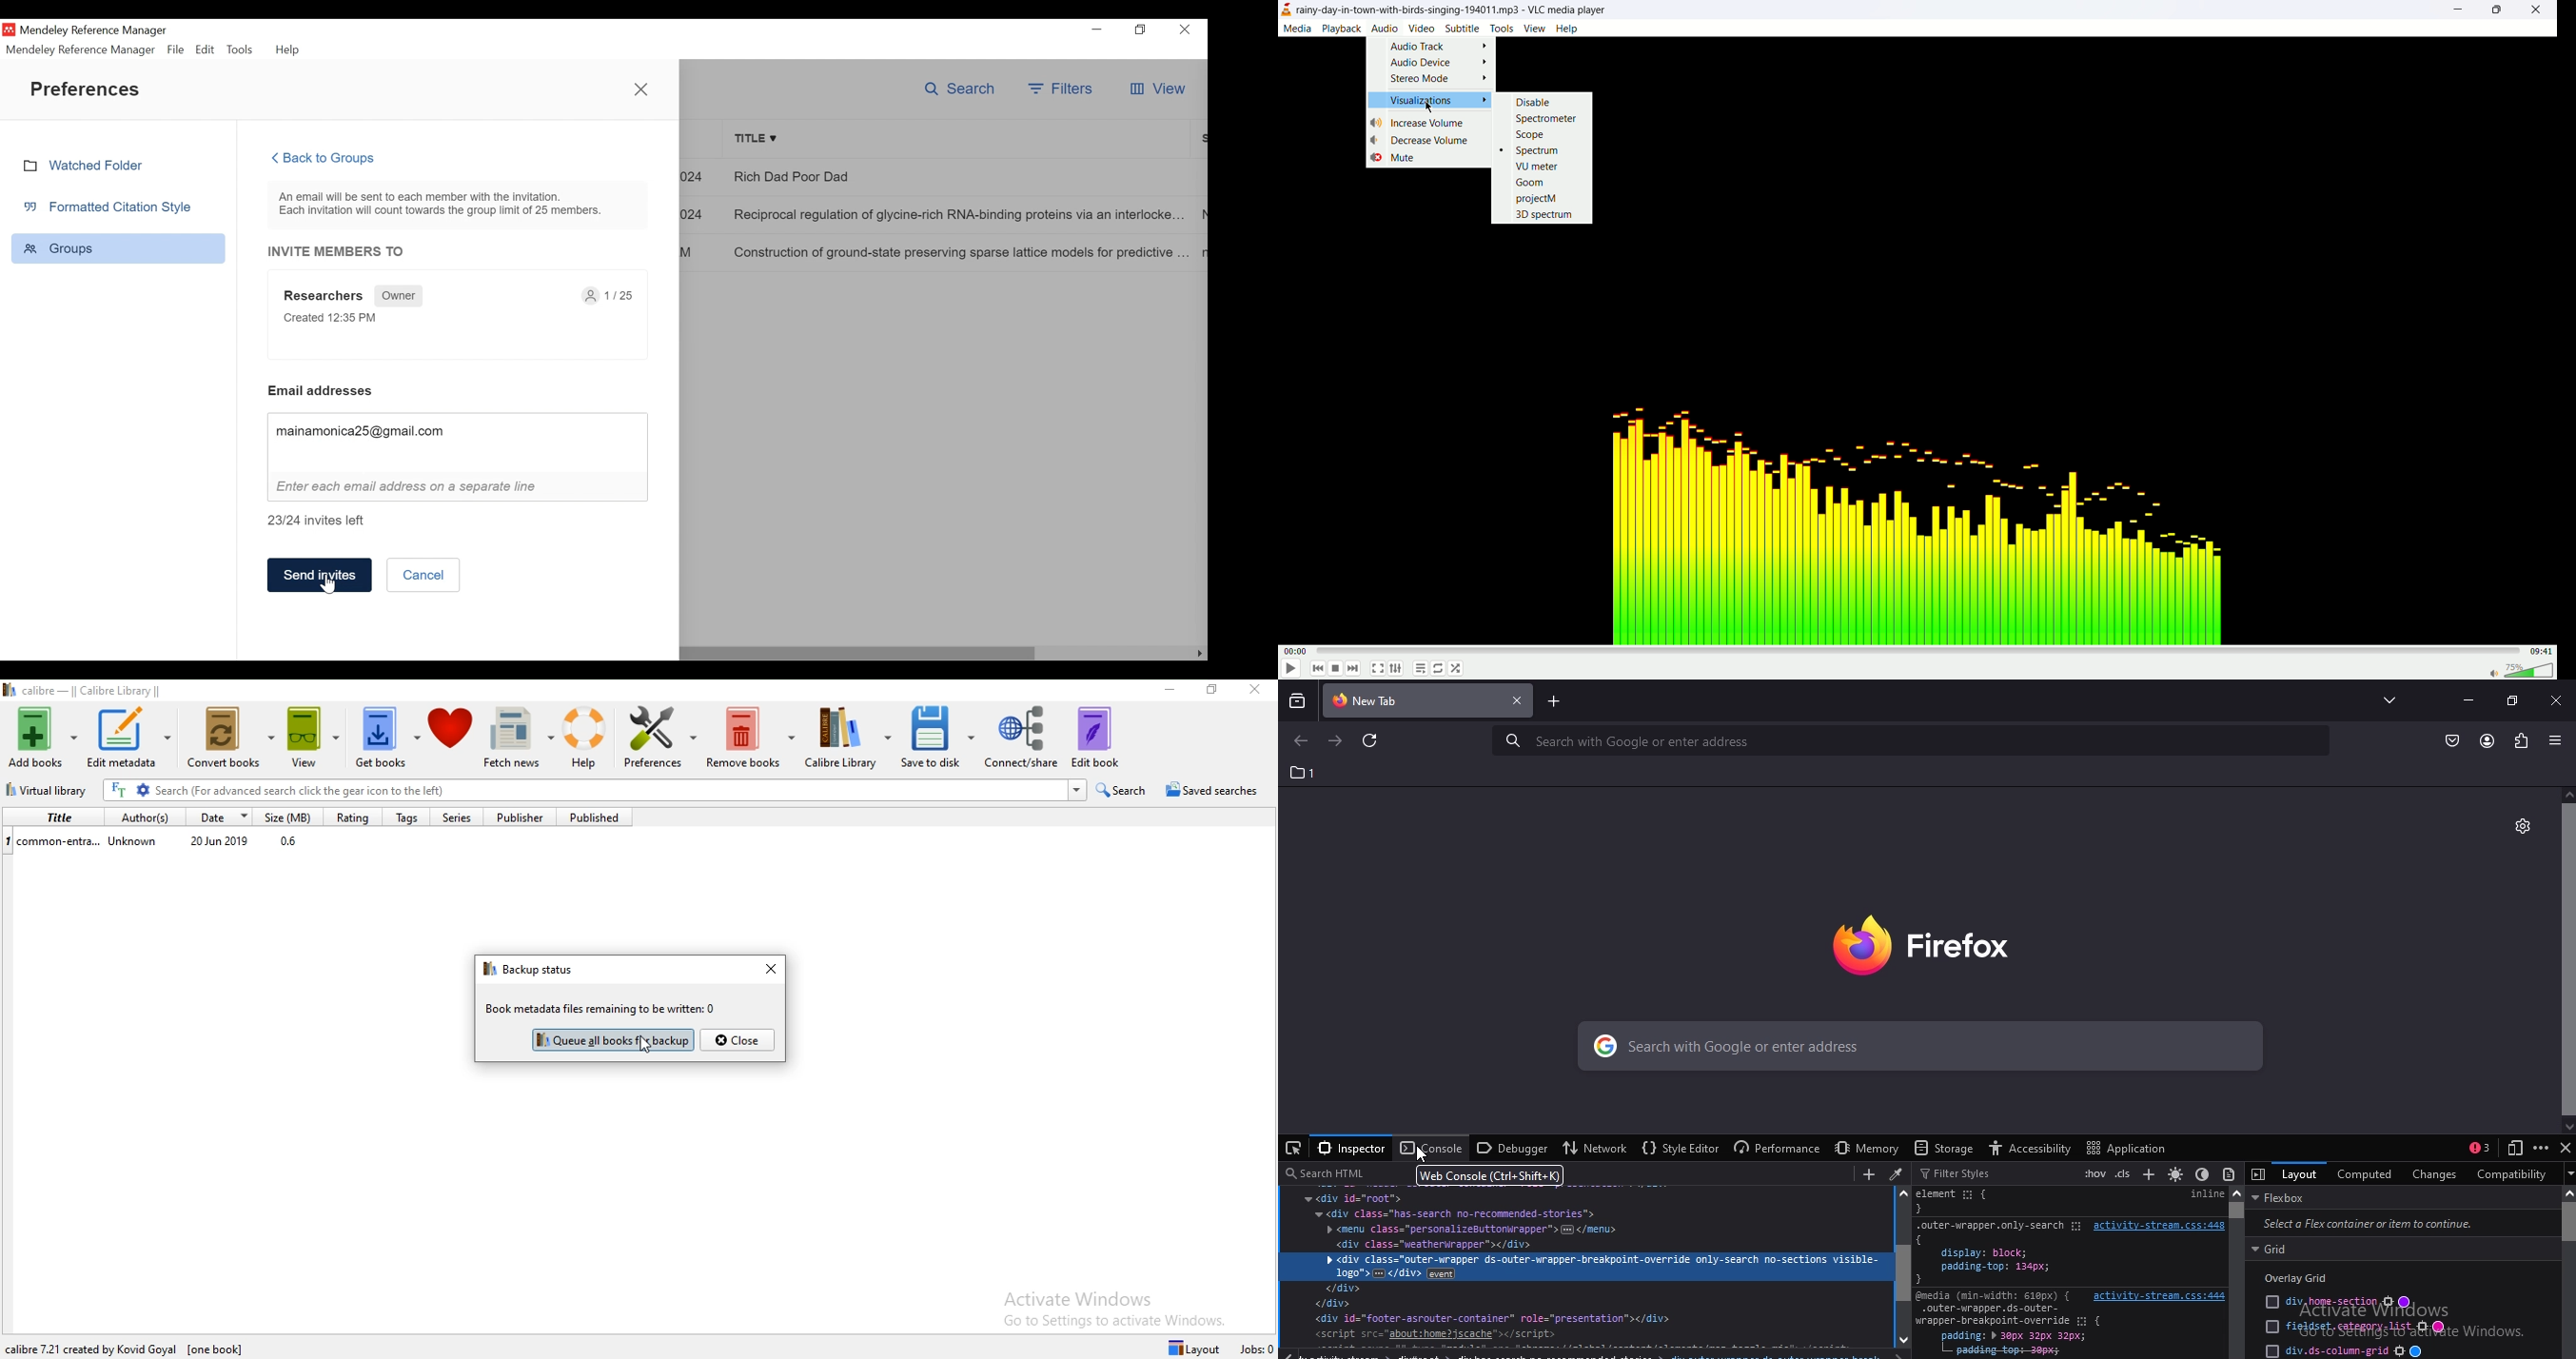 The image size is (2576, 1372). What do you see at coordinates (2477, 1147) in the screenshot?
I see `show split console` at bounding box center [2477, 1147].